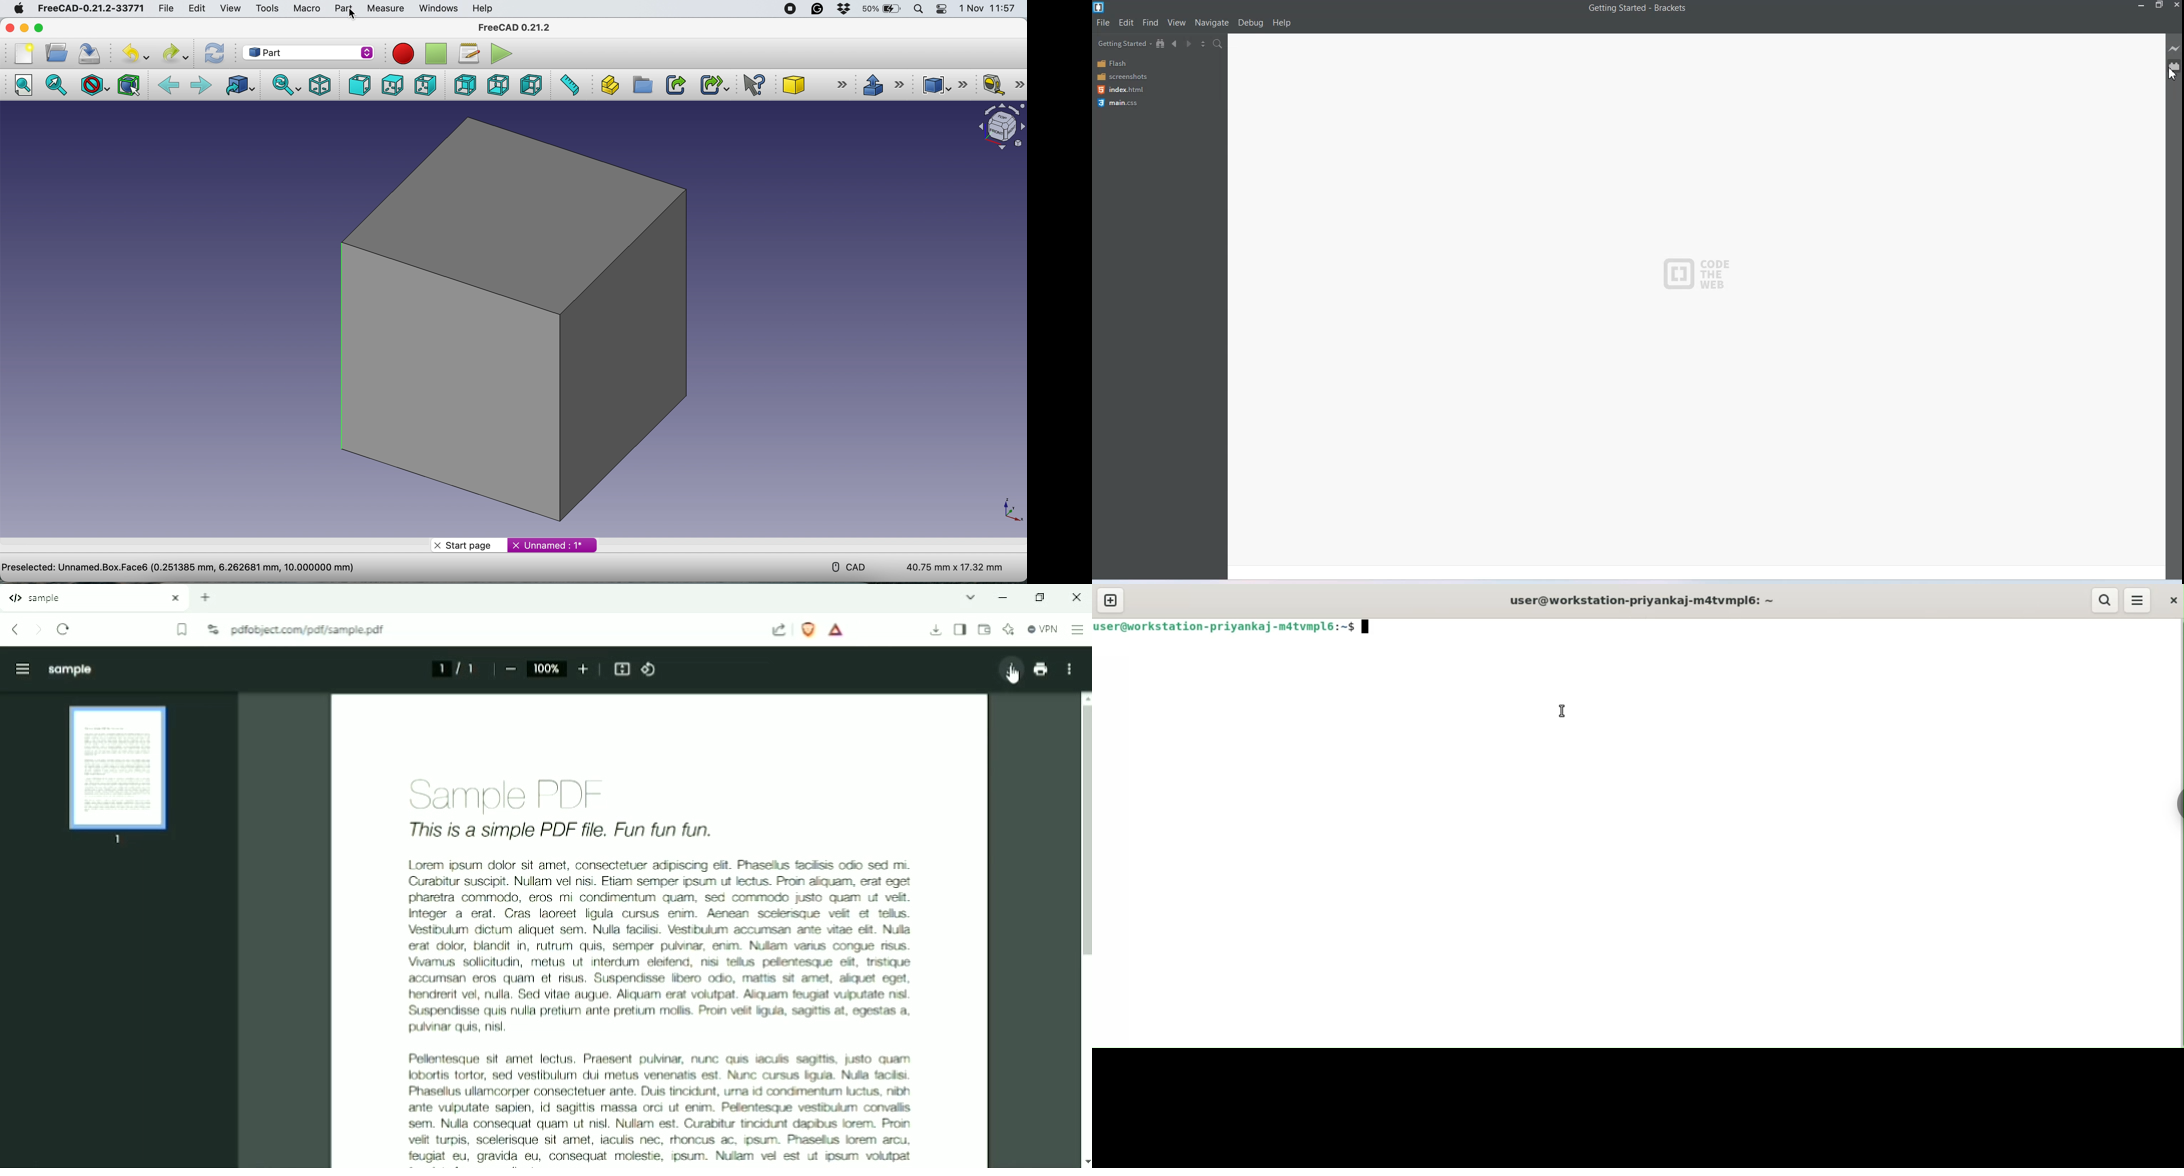  I want to click on Index html, so click(1131, 90).